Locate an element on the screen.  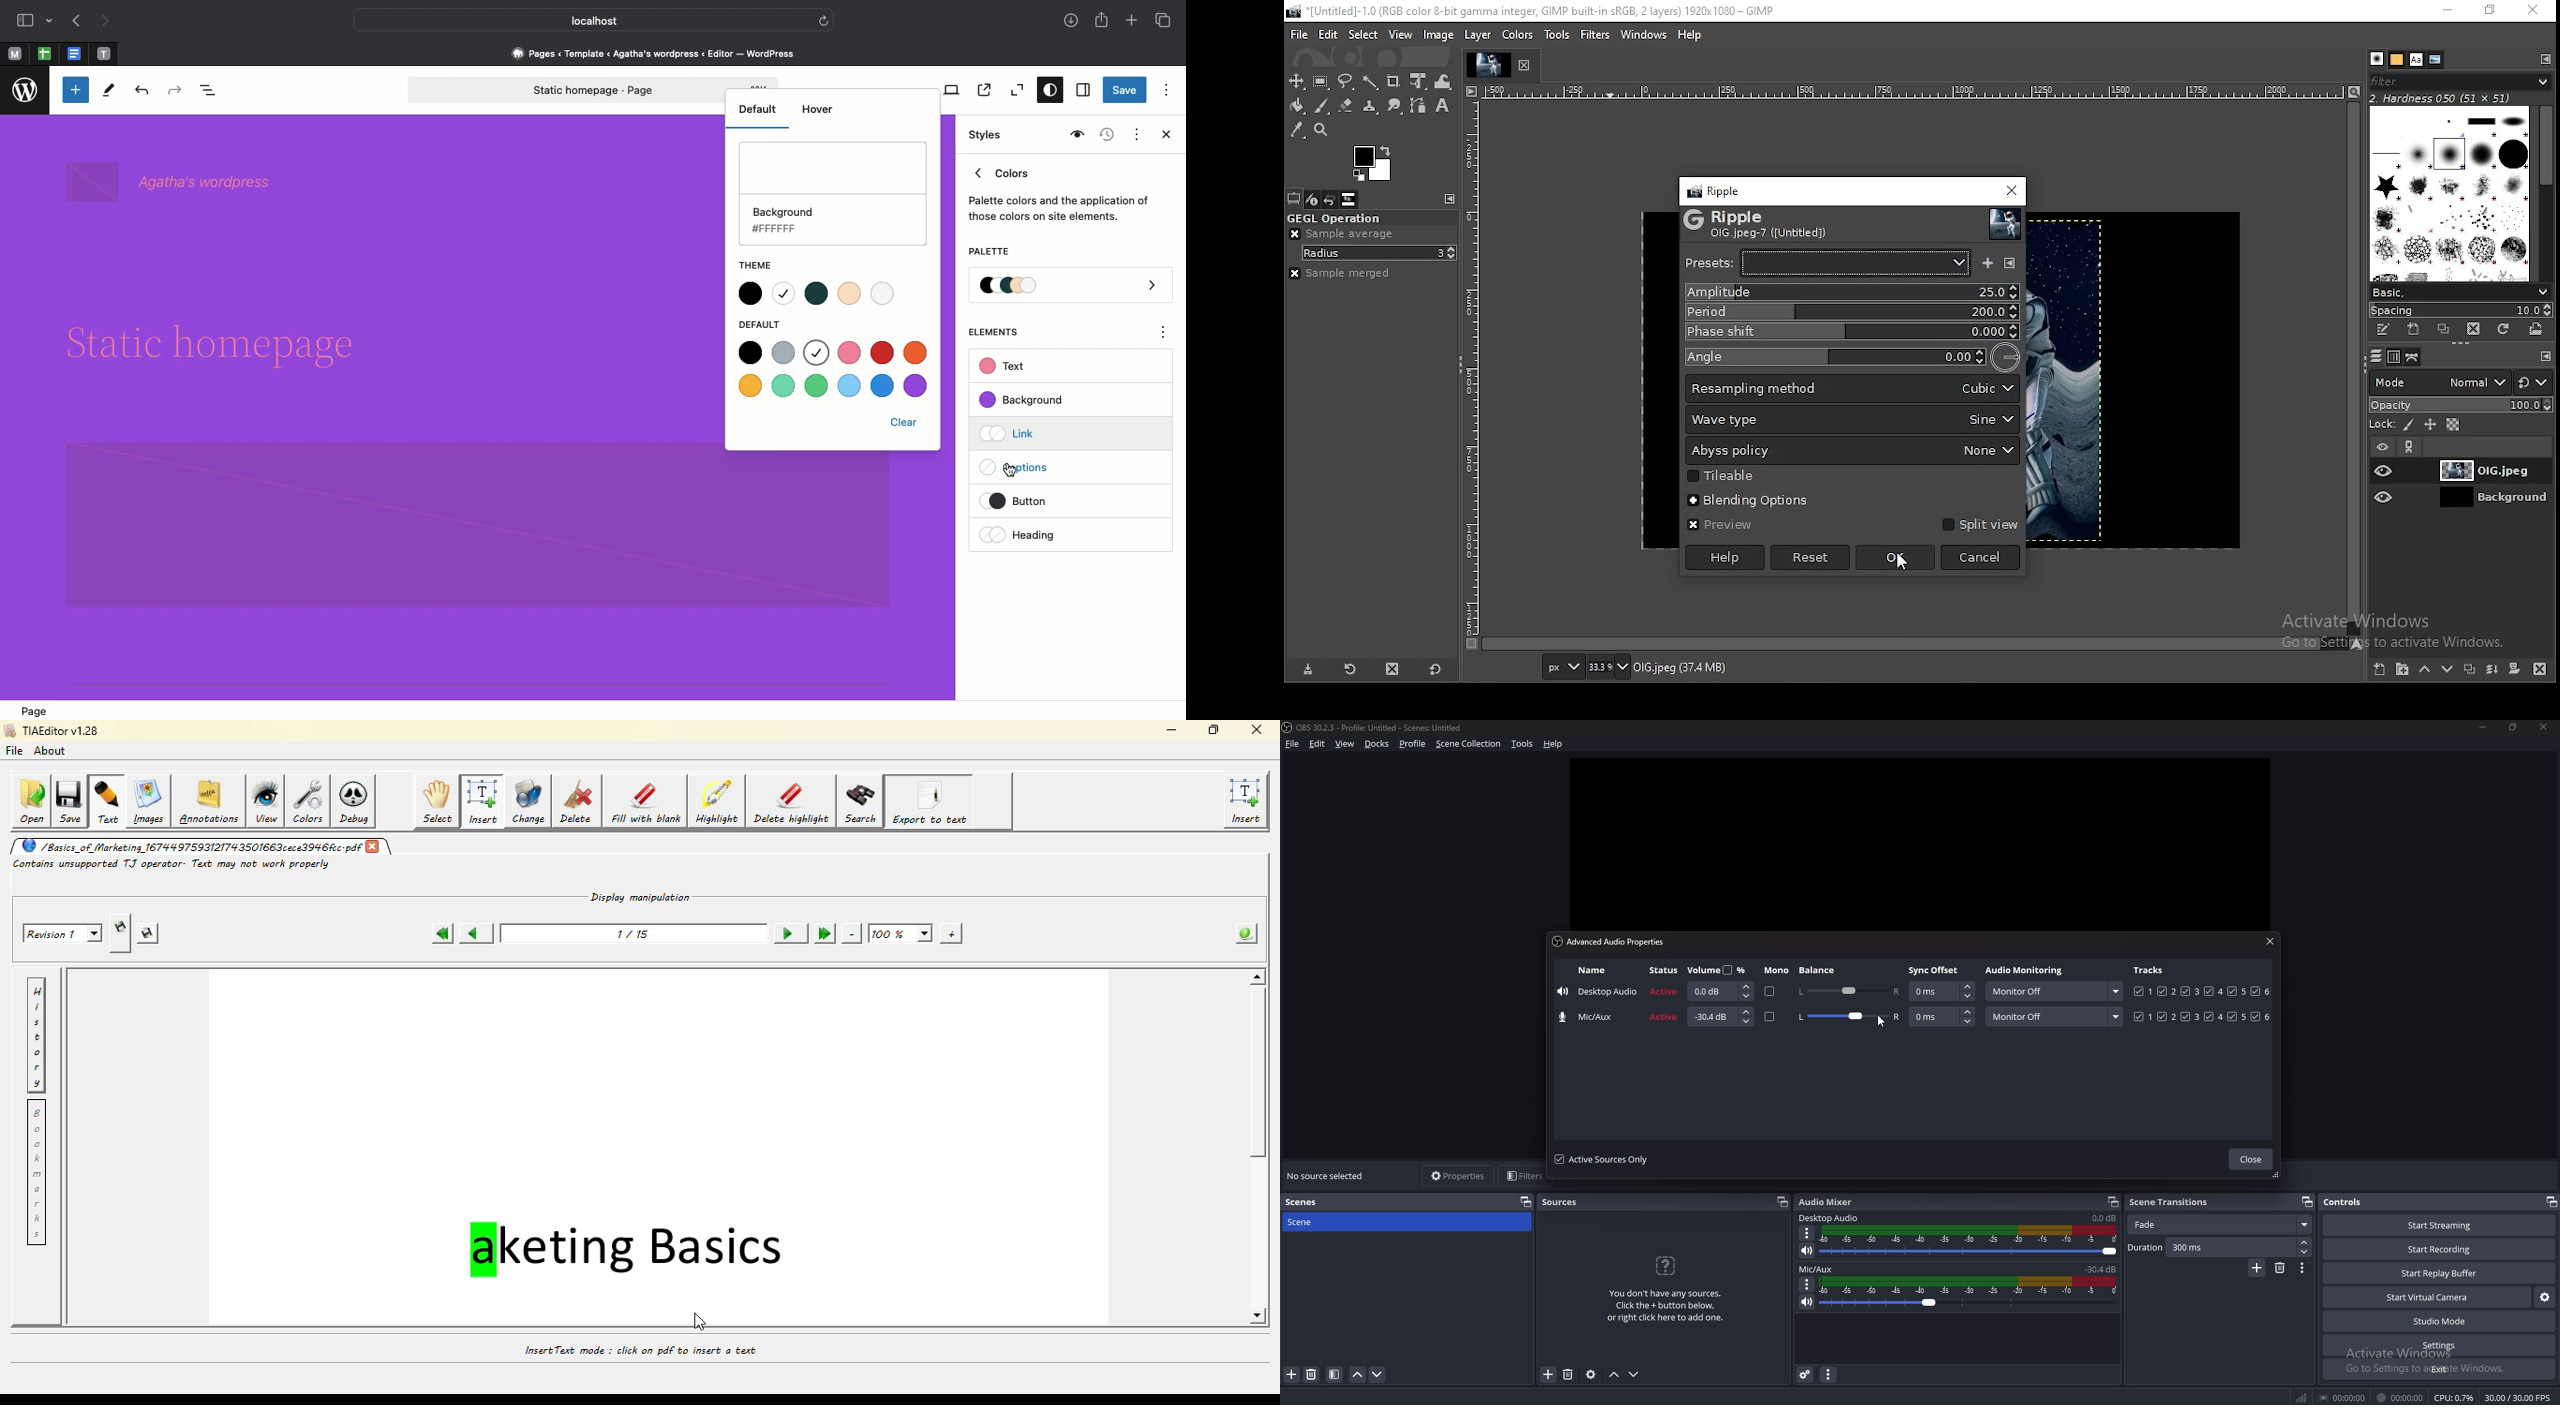
properties is located at coordinates (1461, 1176).